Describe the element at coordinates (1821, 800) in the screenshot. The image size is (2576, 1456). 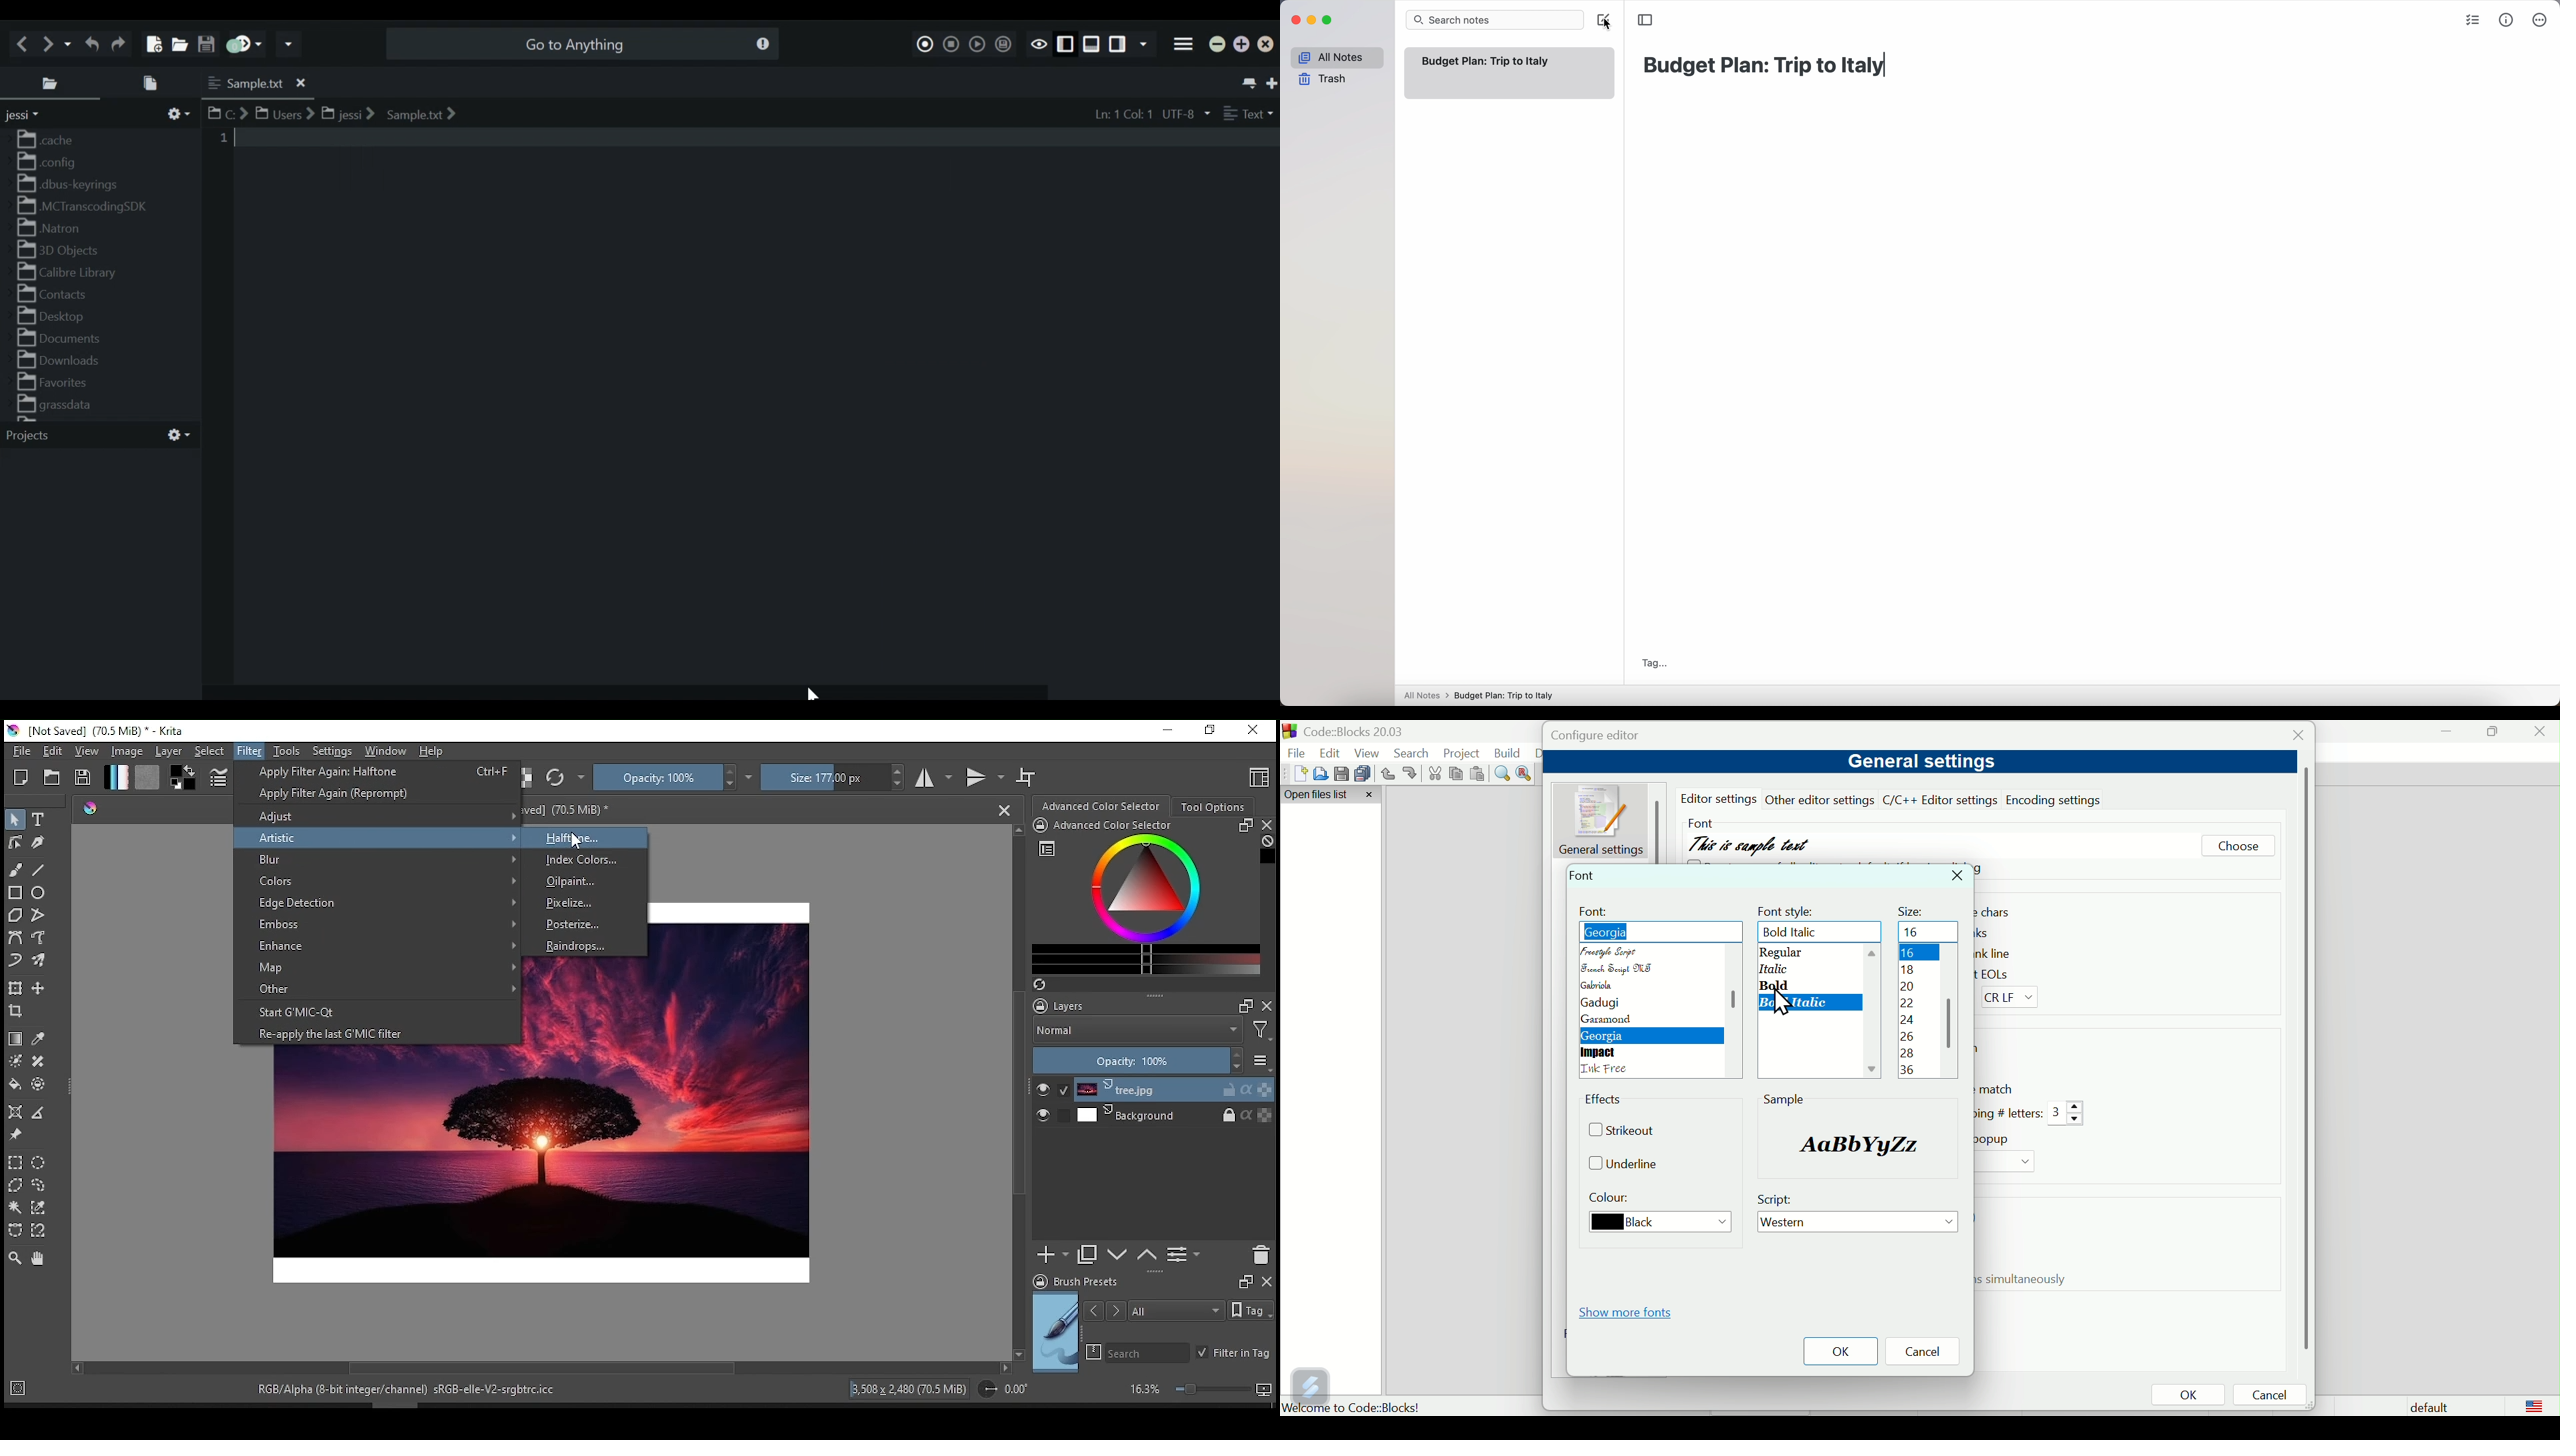
I see `other editor settings` at that location.